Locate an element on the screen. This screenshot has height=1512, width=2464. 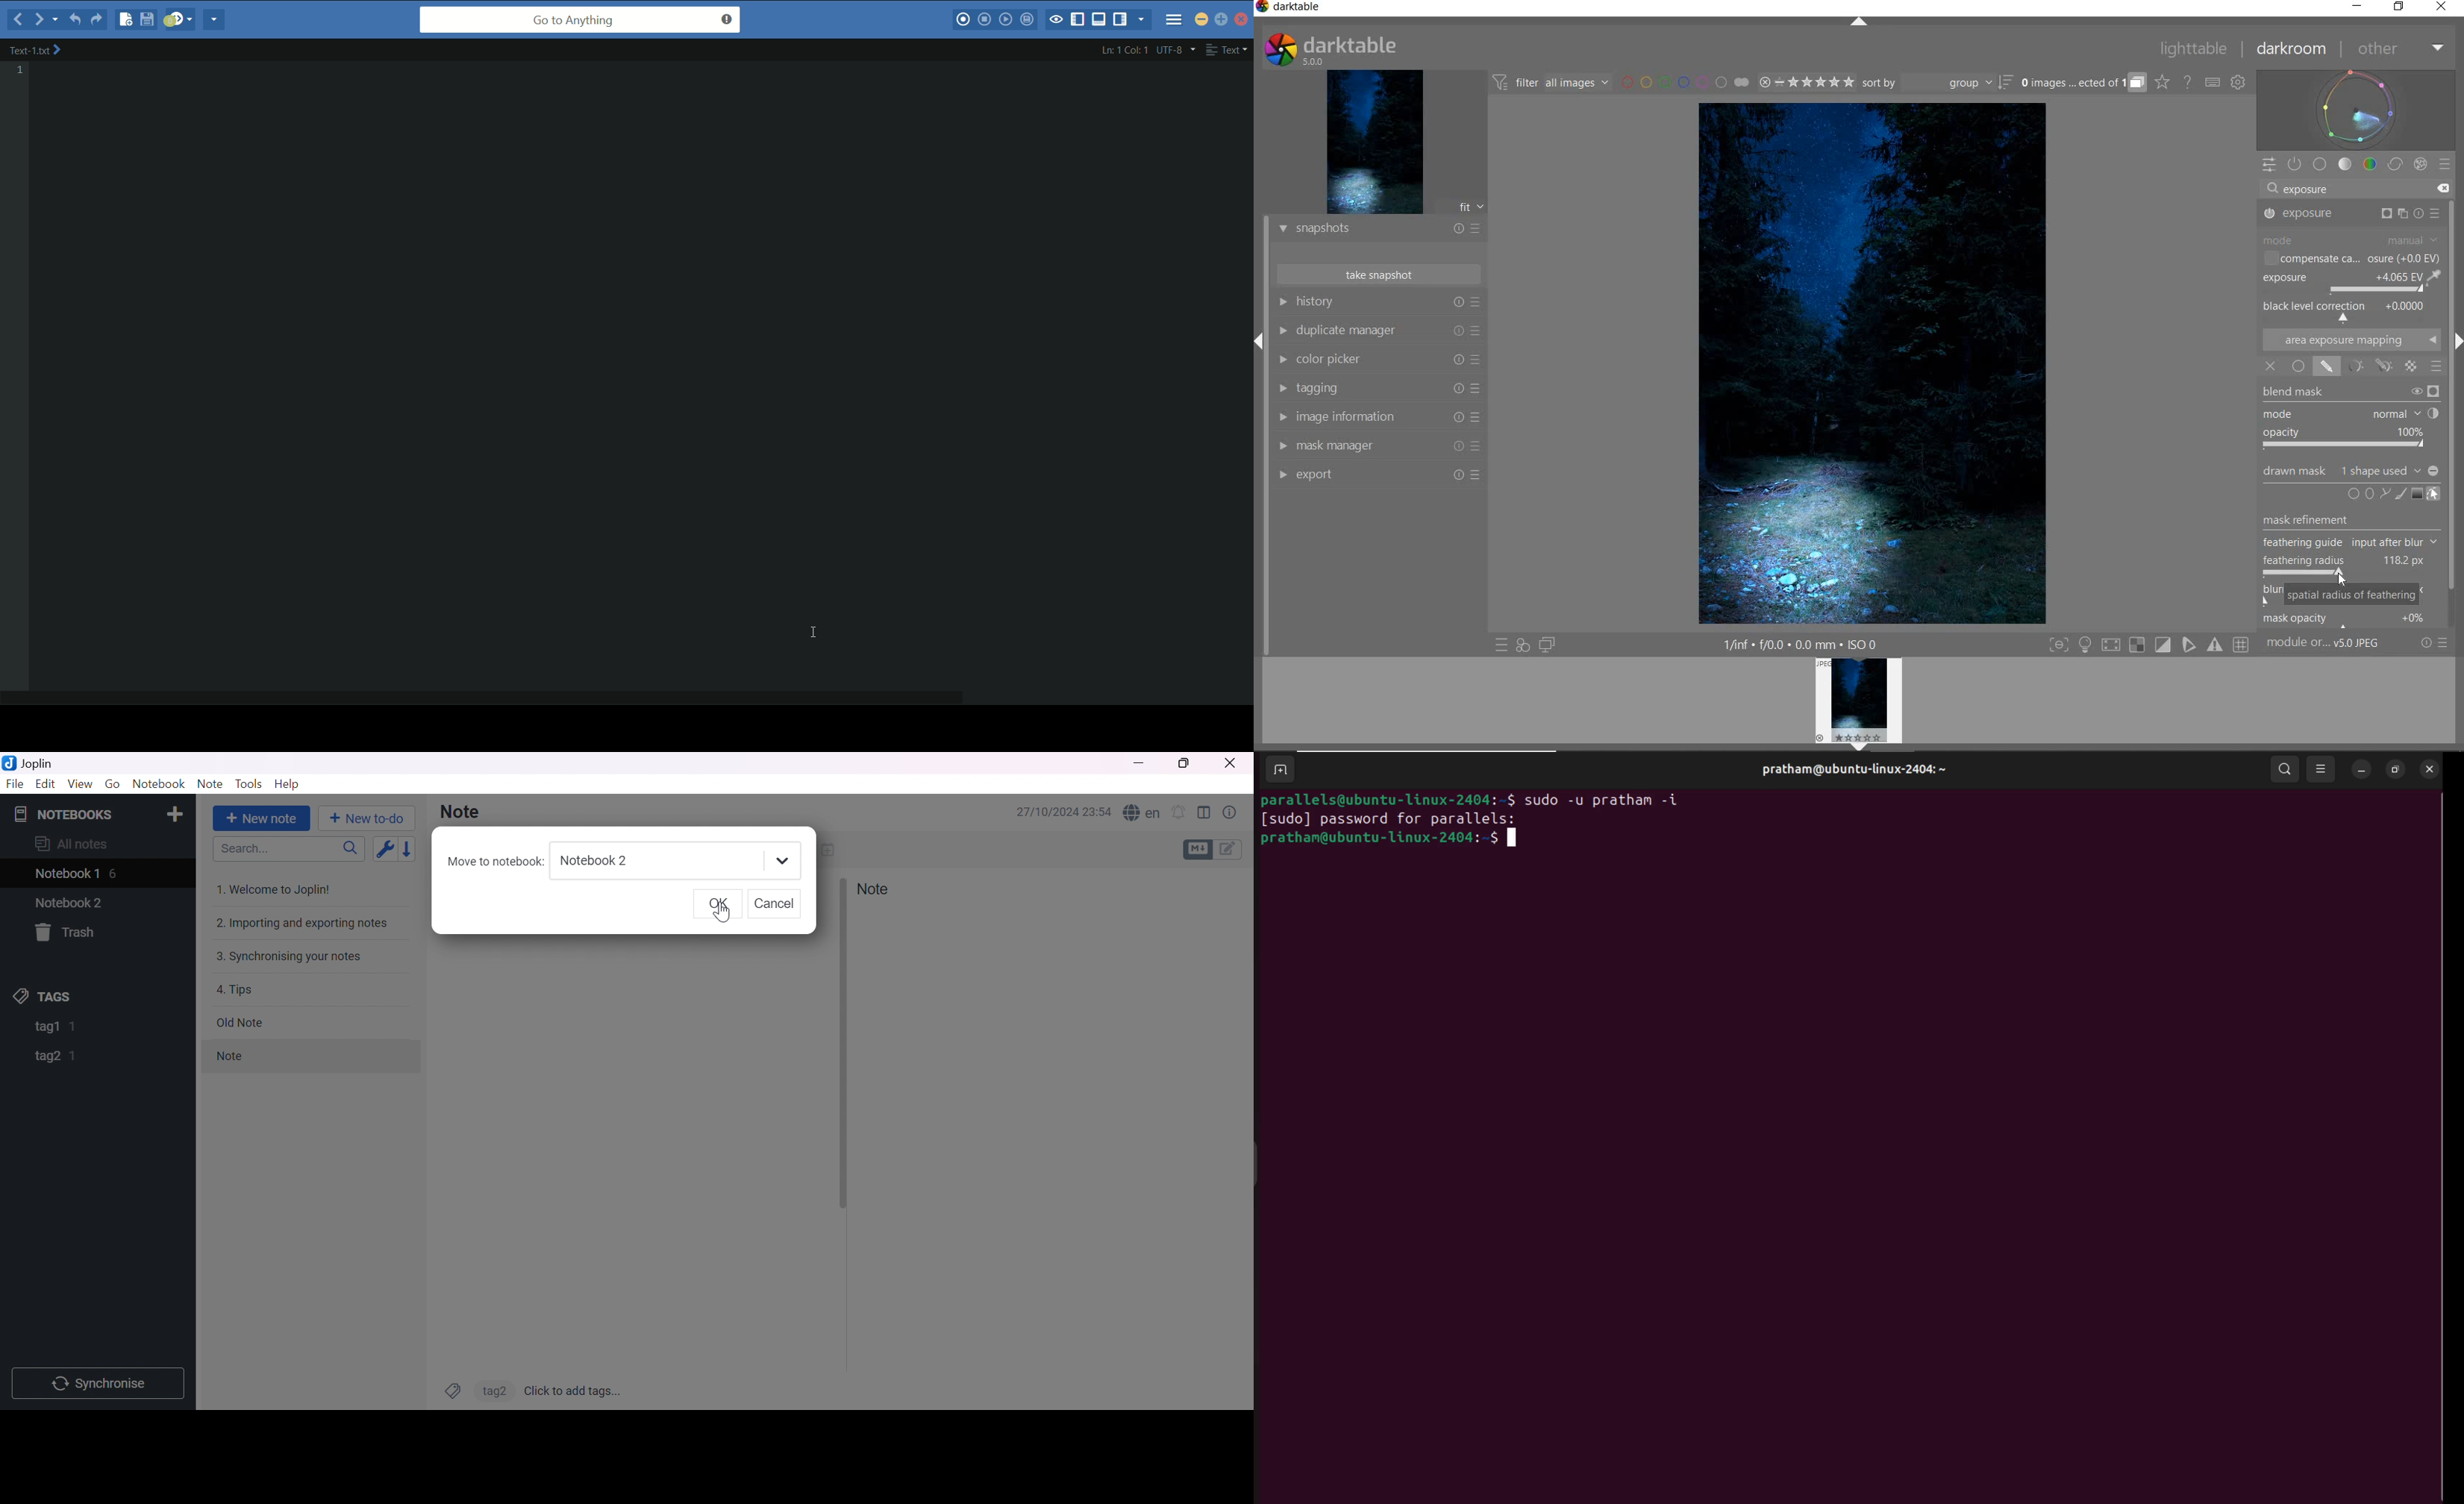
NOTEBOOKS is located at coordinates (61, 813).